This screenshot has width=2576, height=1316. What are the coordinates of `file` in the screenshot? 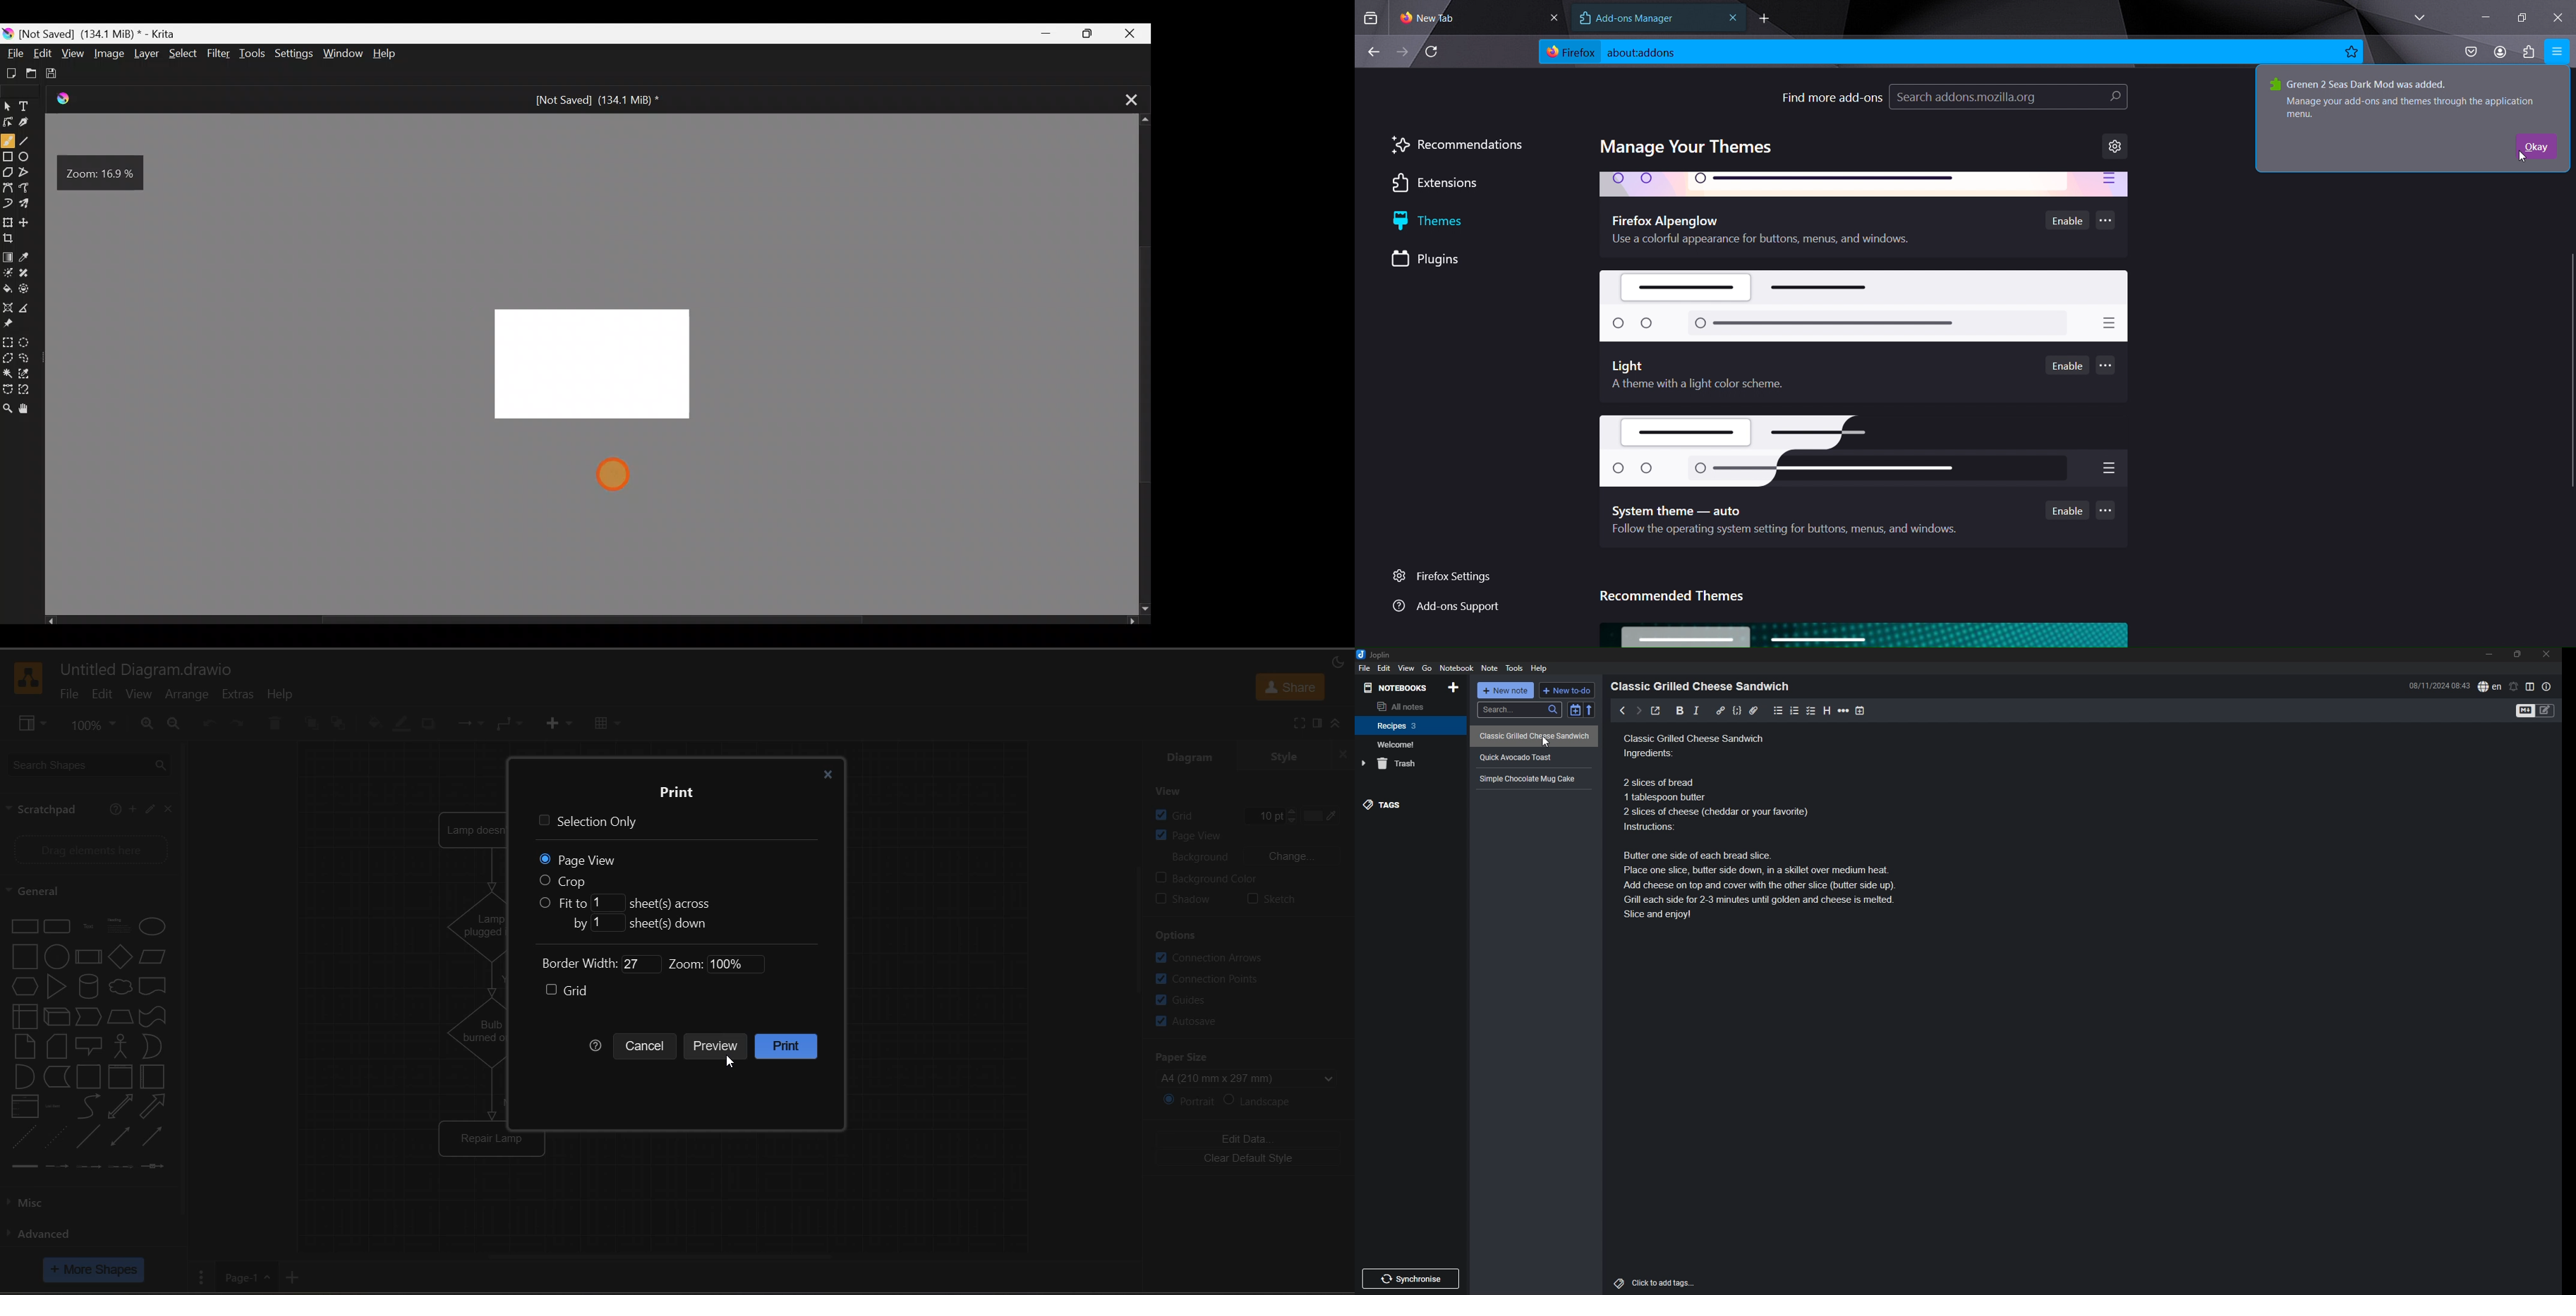 It's located at (1363, 668).